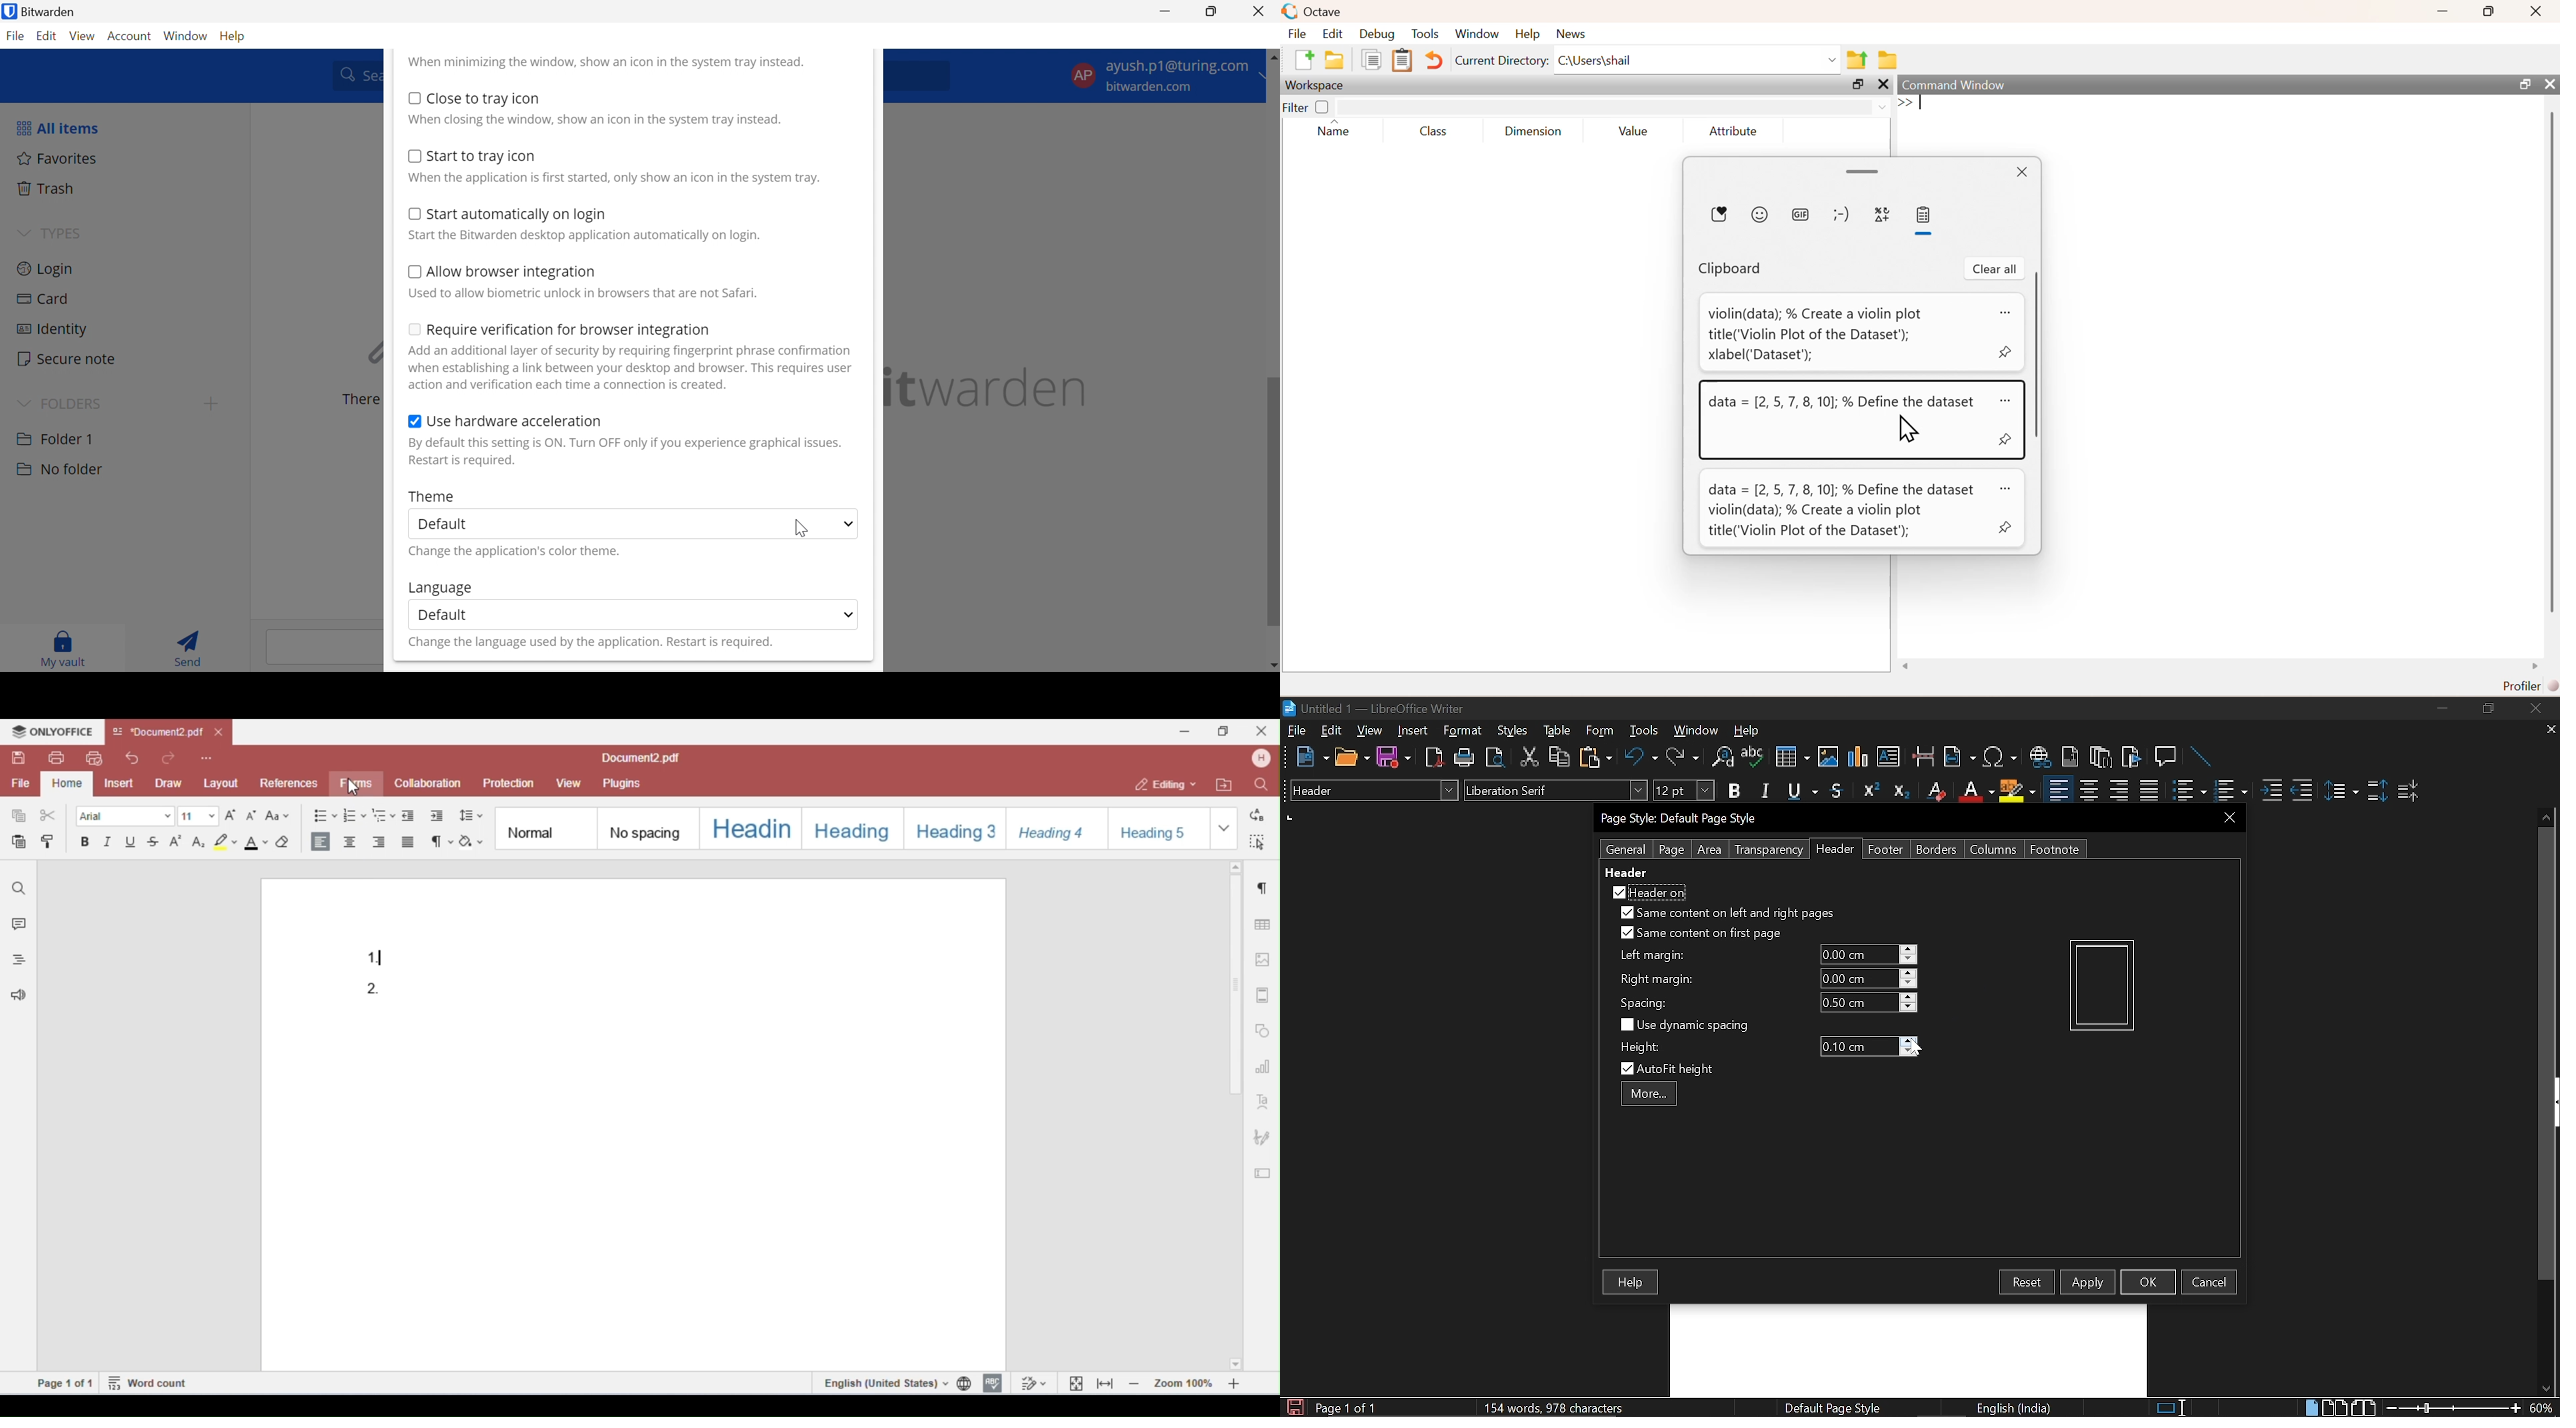  Describe the element at coordinates (1573, 34) in the screenshot. I see `news` at that location.